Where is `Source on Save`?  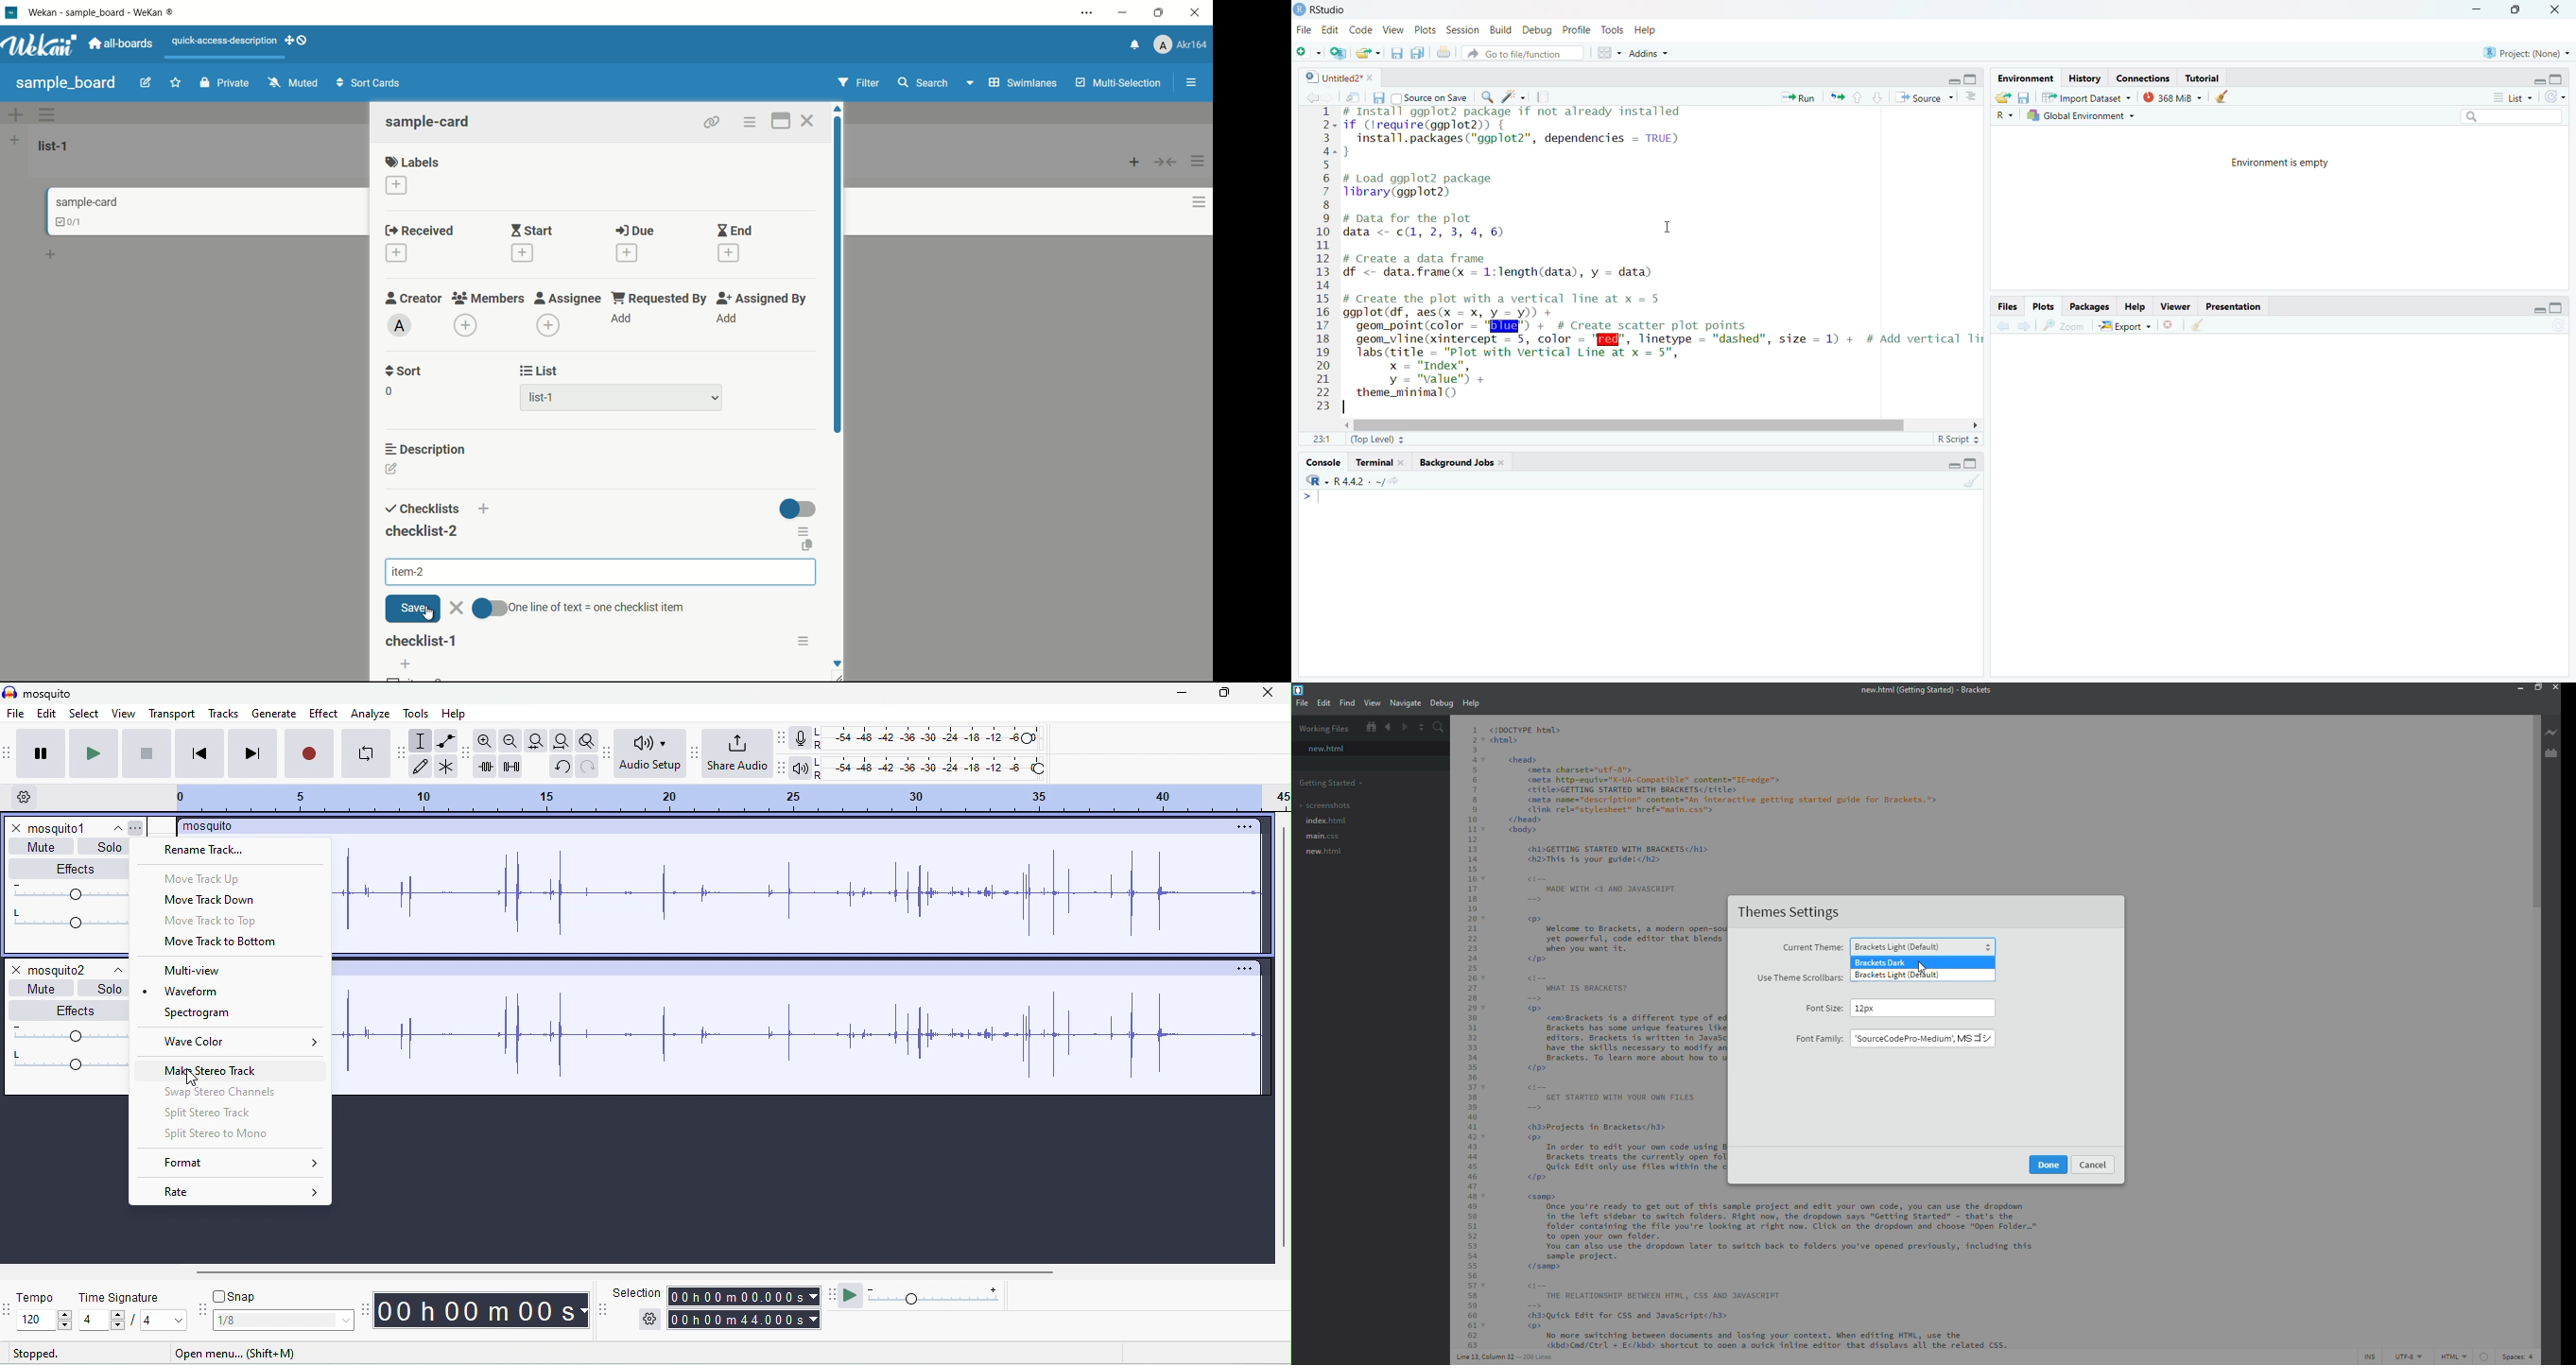
Source on Save is located at coordinates (1430, 96).